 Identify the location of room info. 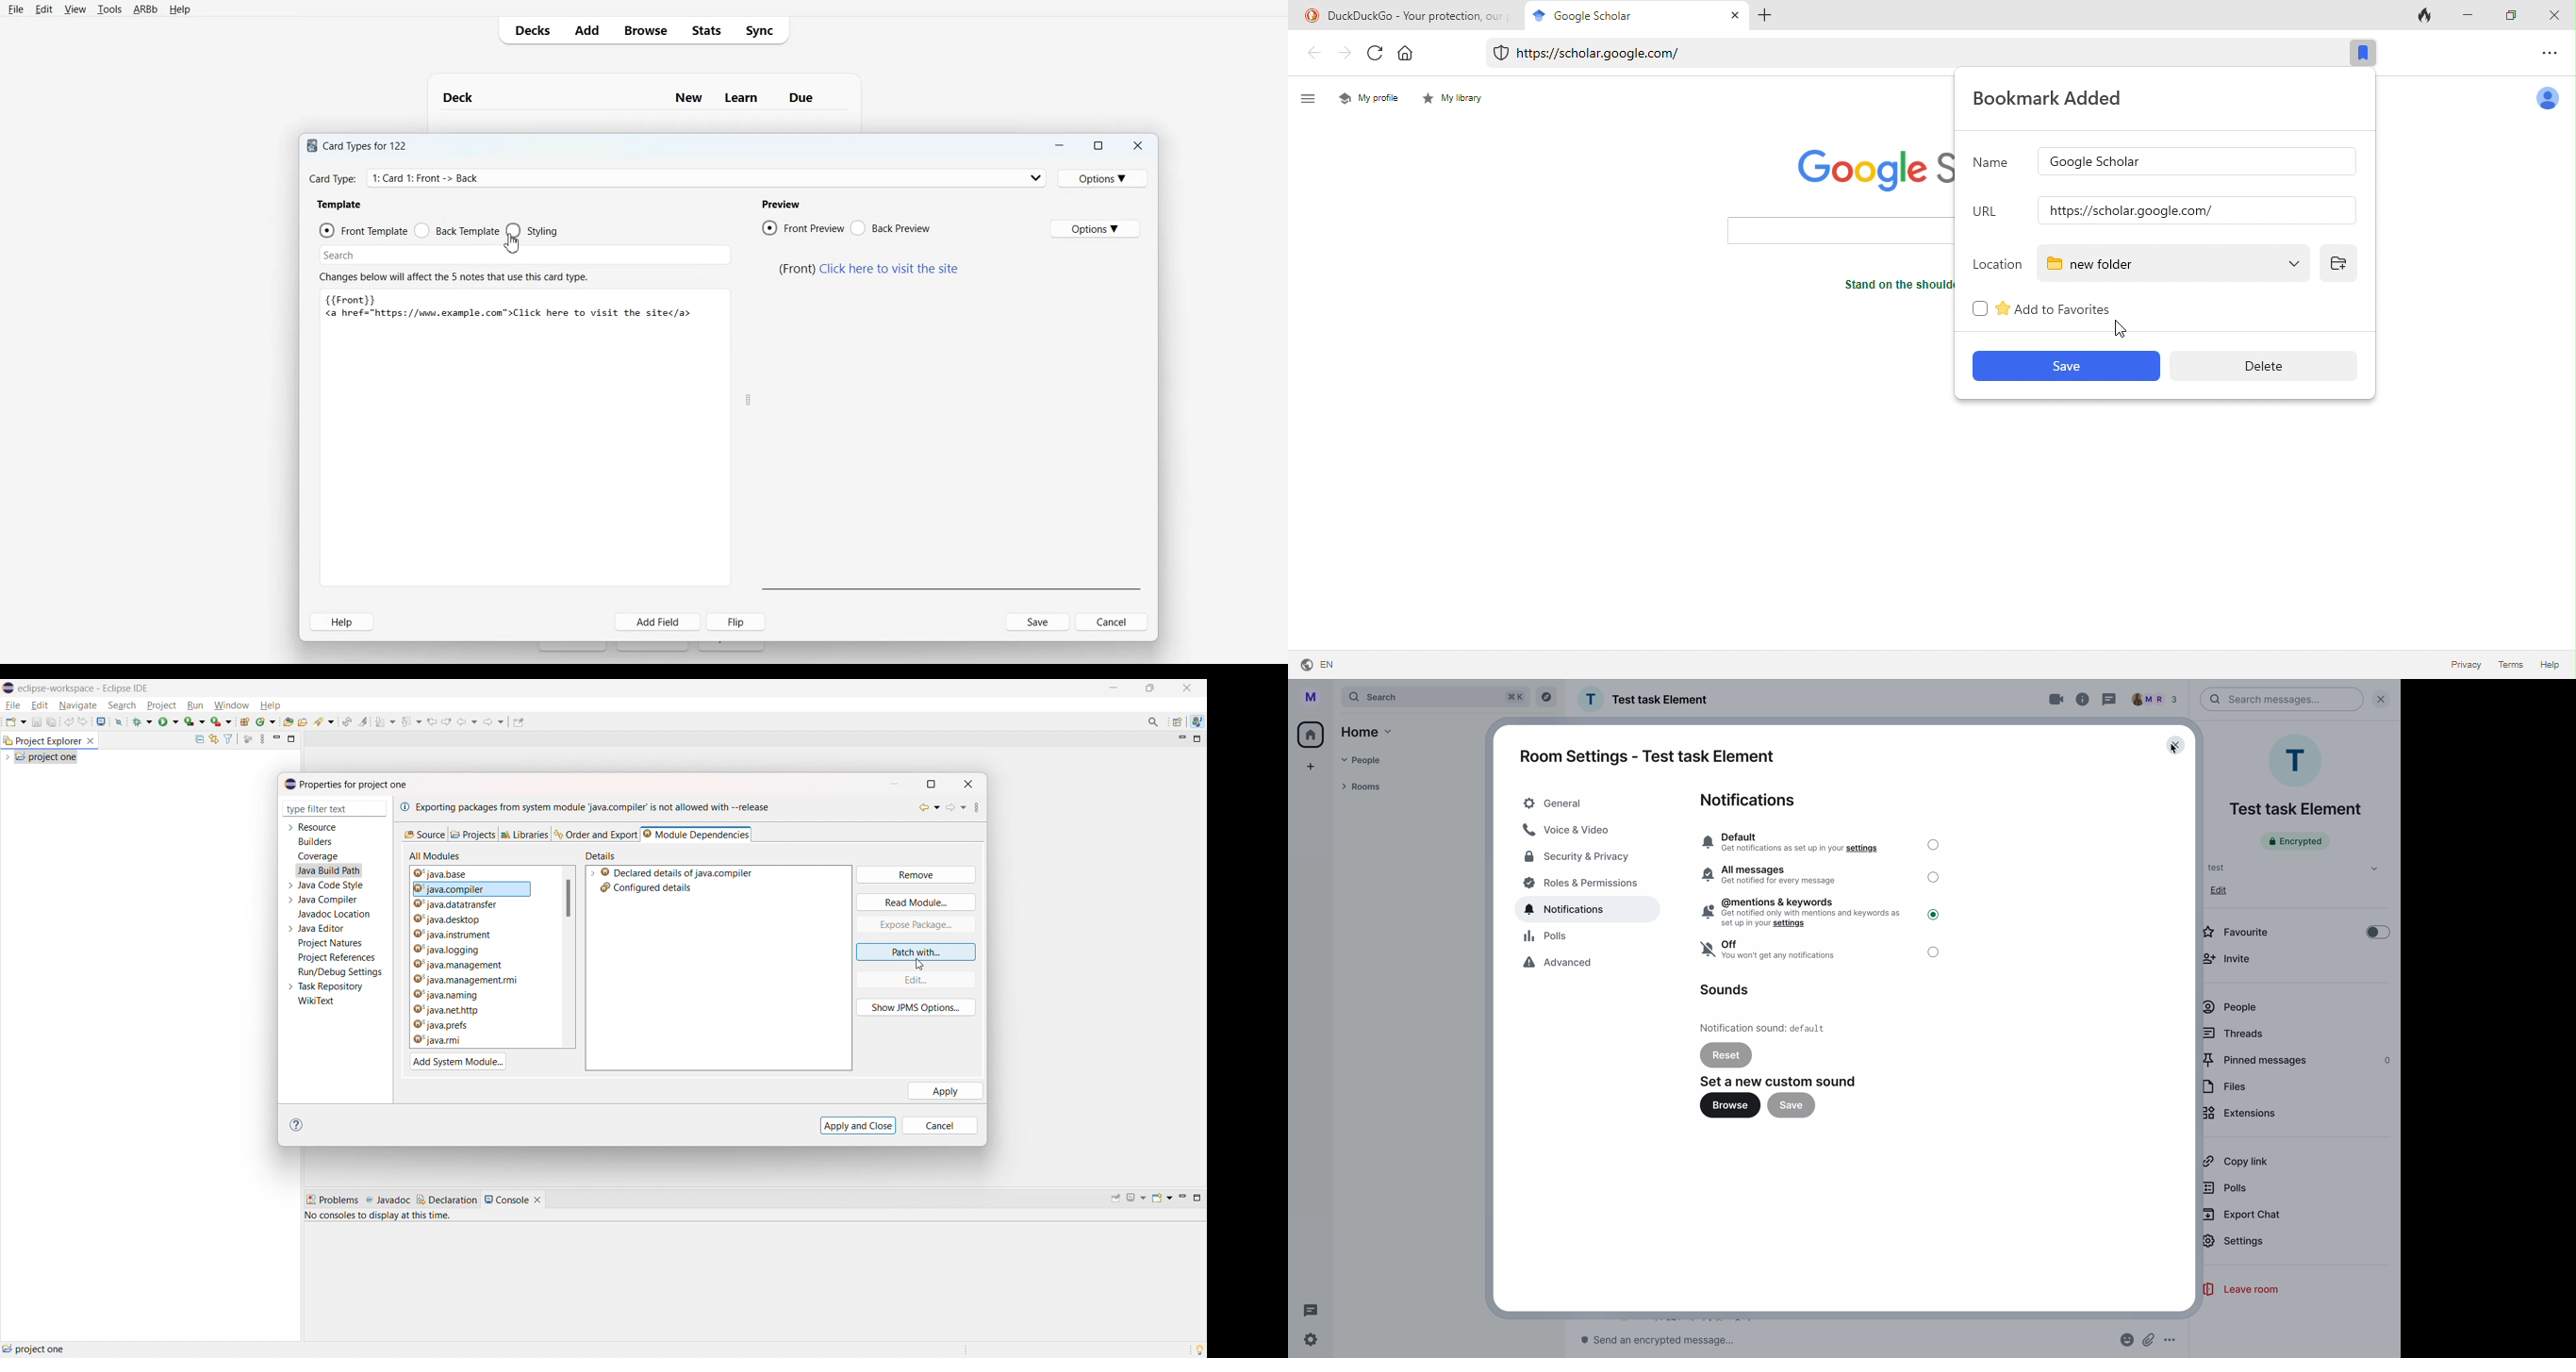
(2083, 700).